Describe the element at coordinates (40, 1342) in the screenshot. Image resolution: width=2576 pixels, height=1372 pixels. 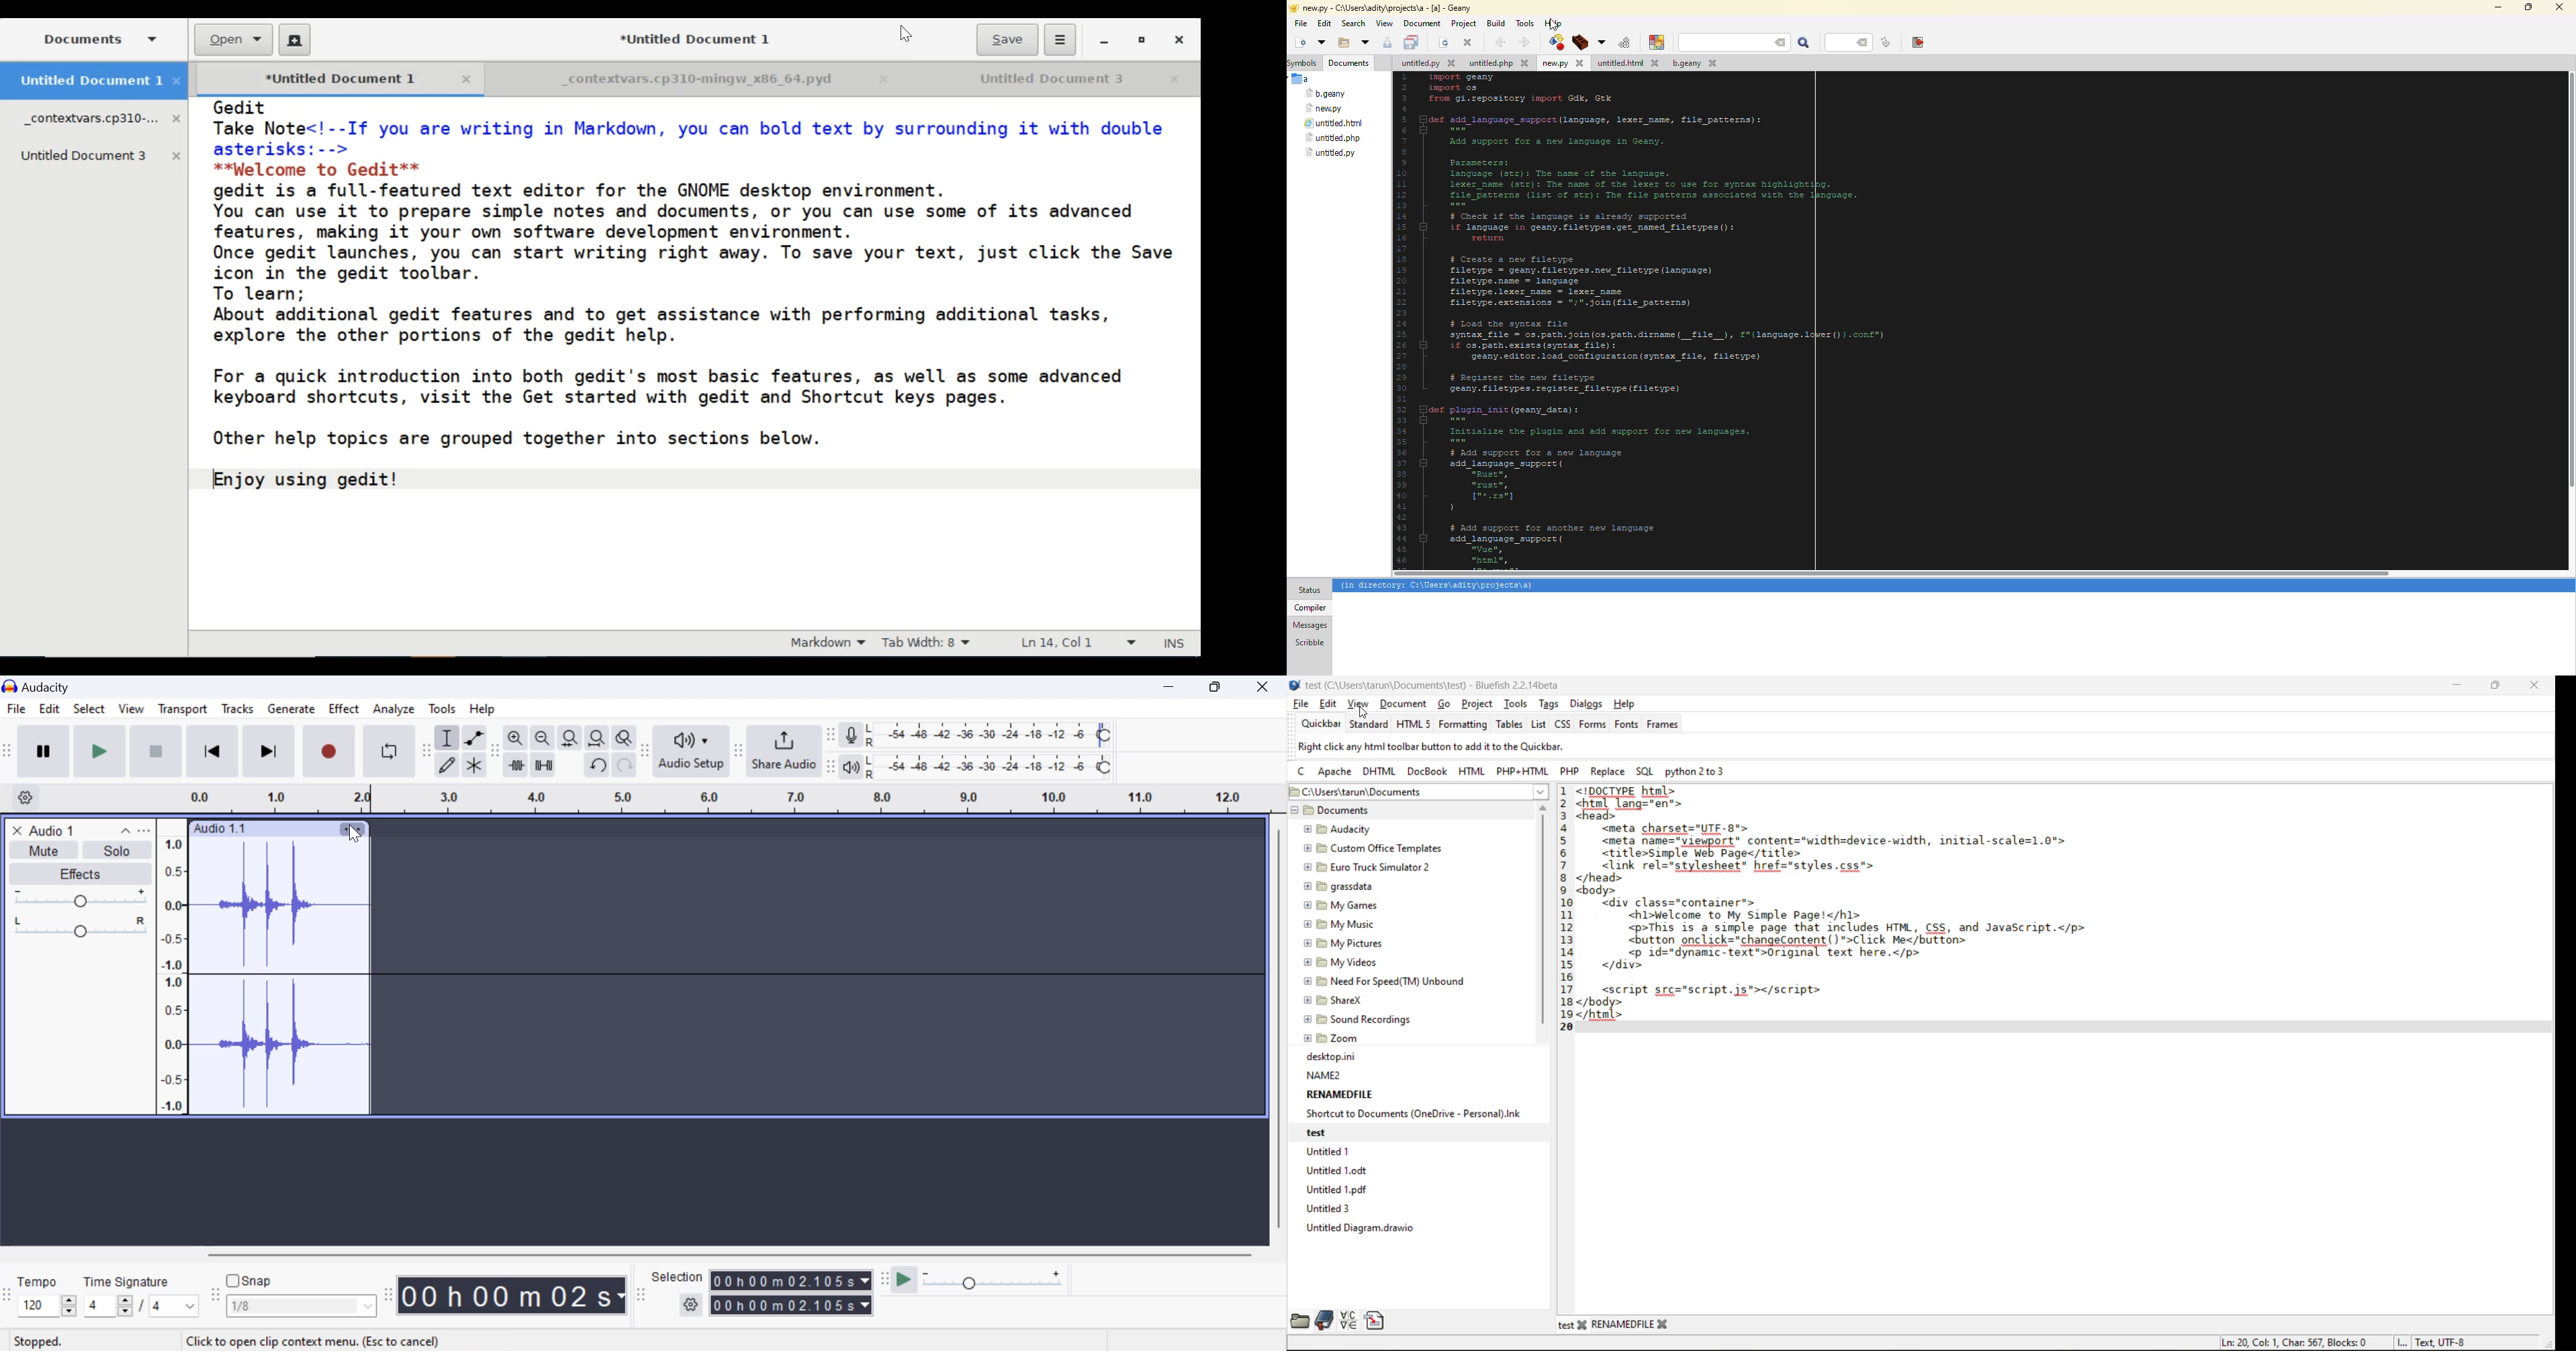
I see `Clip Status` at that location.